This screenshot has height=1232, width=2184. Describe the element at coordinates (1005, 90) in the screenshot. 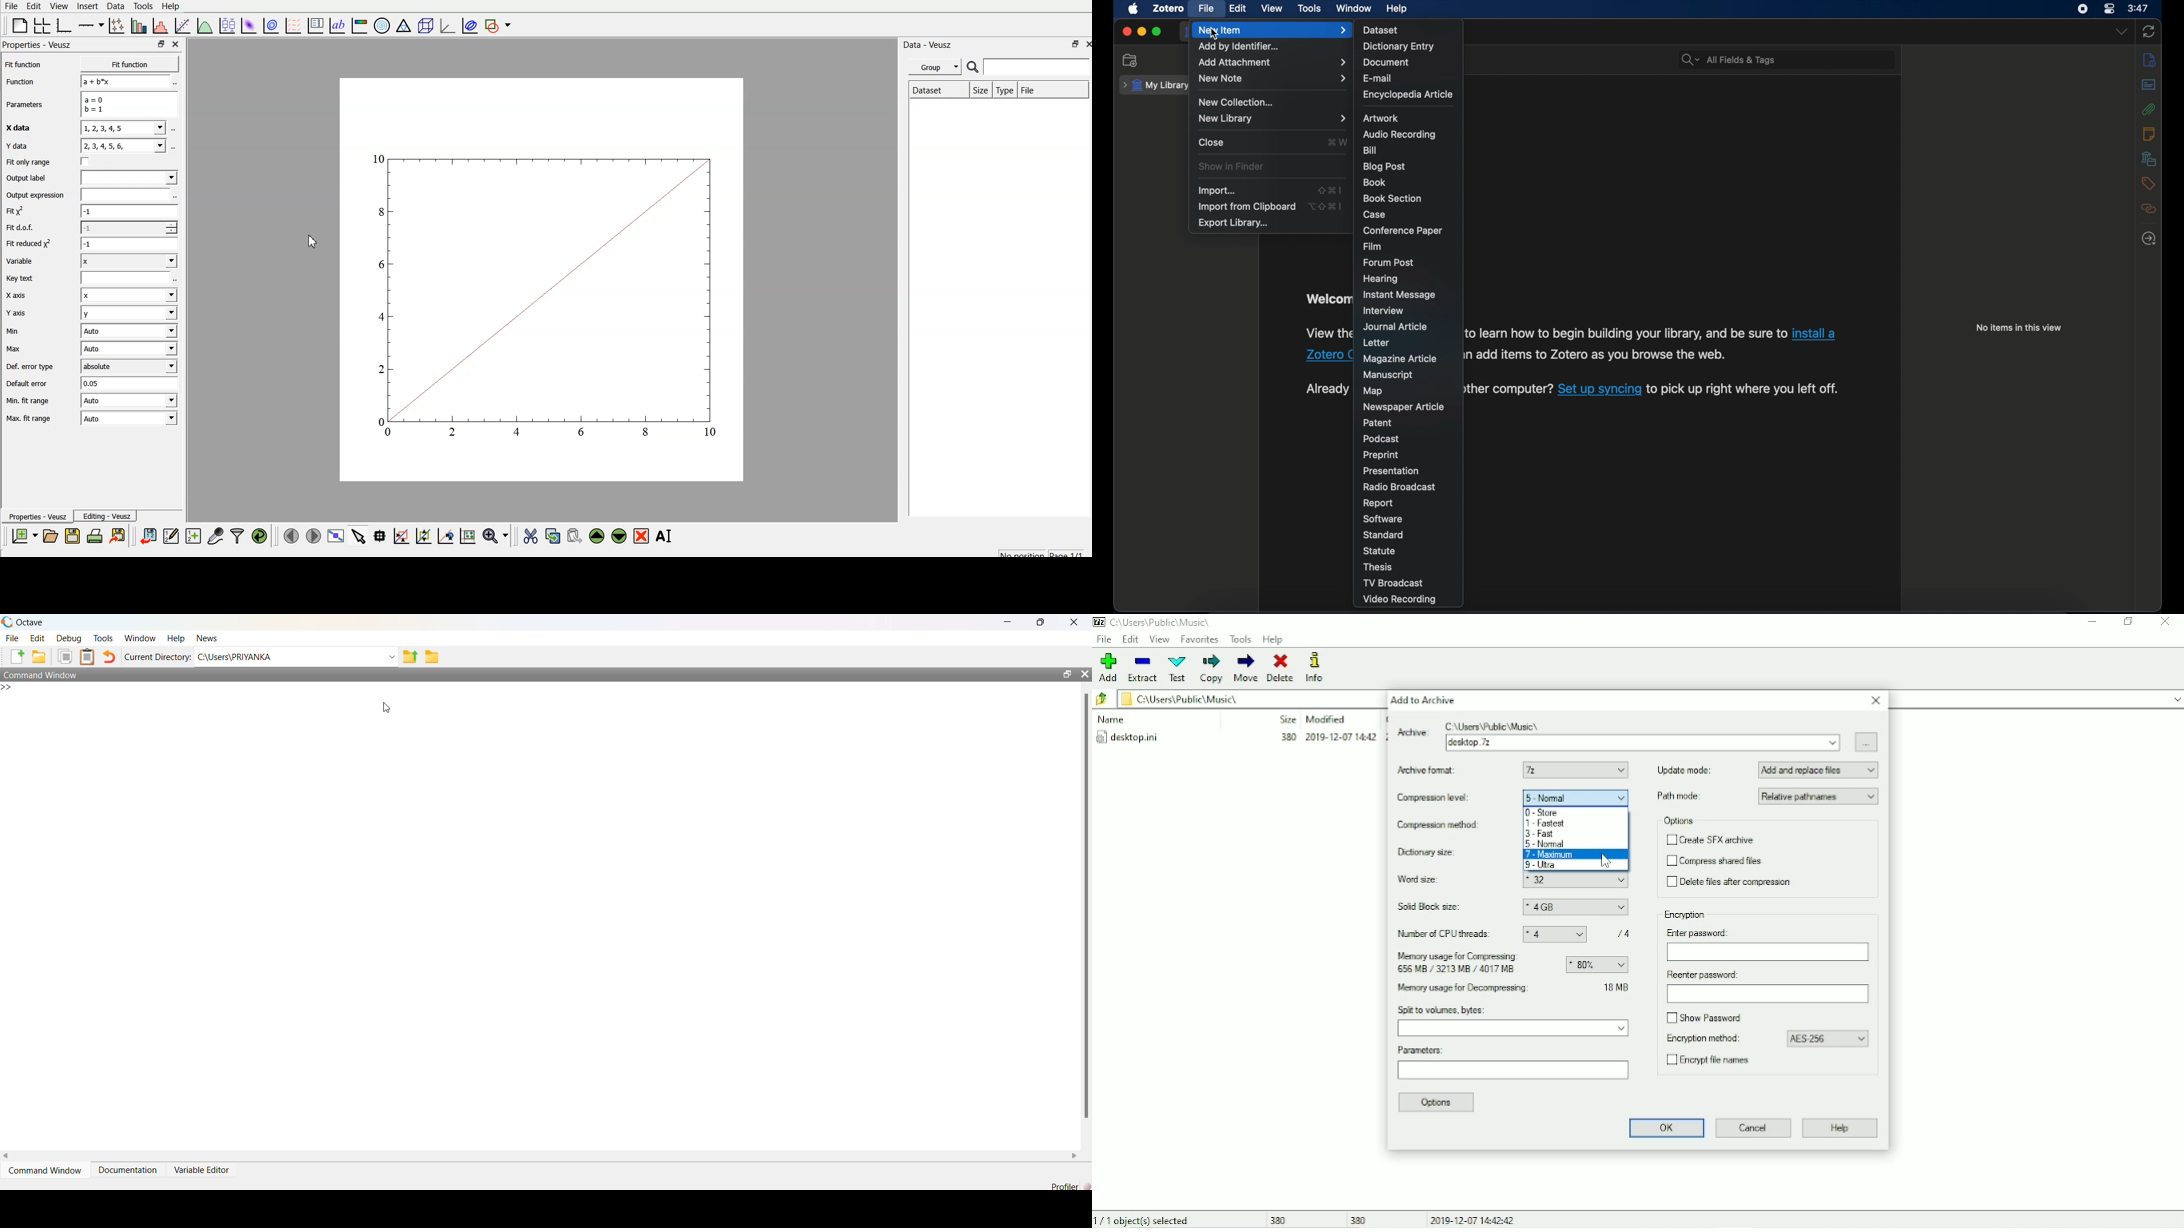

I see `type` at that location.